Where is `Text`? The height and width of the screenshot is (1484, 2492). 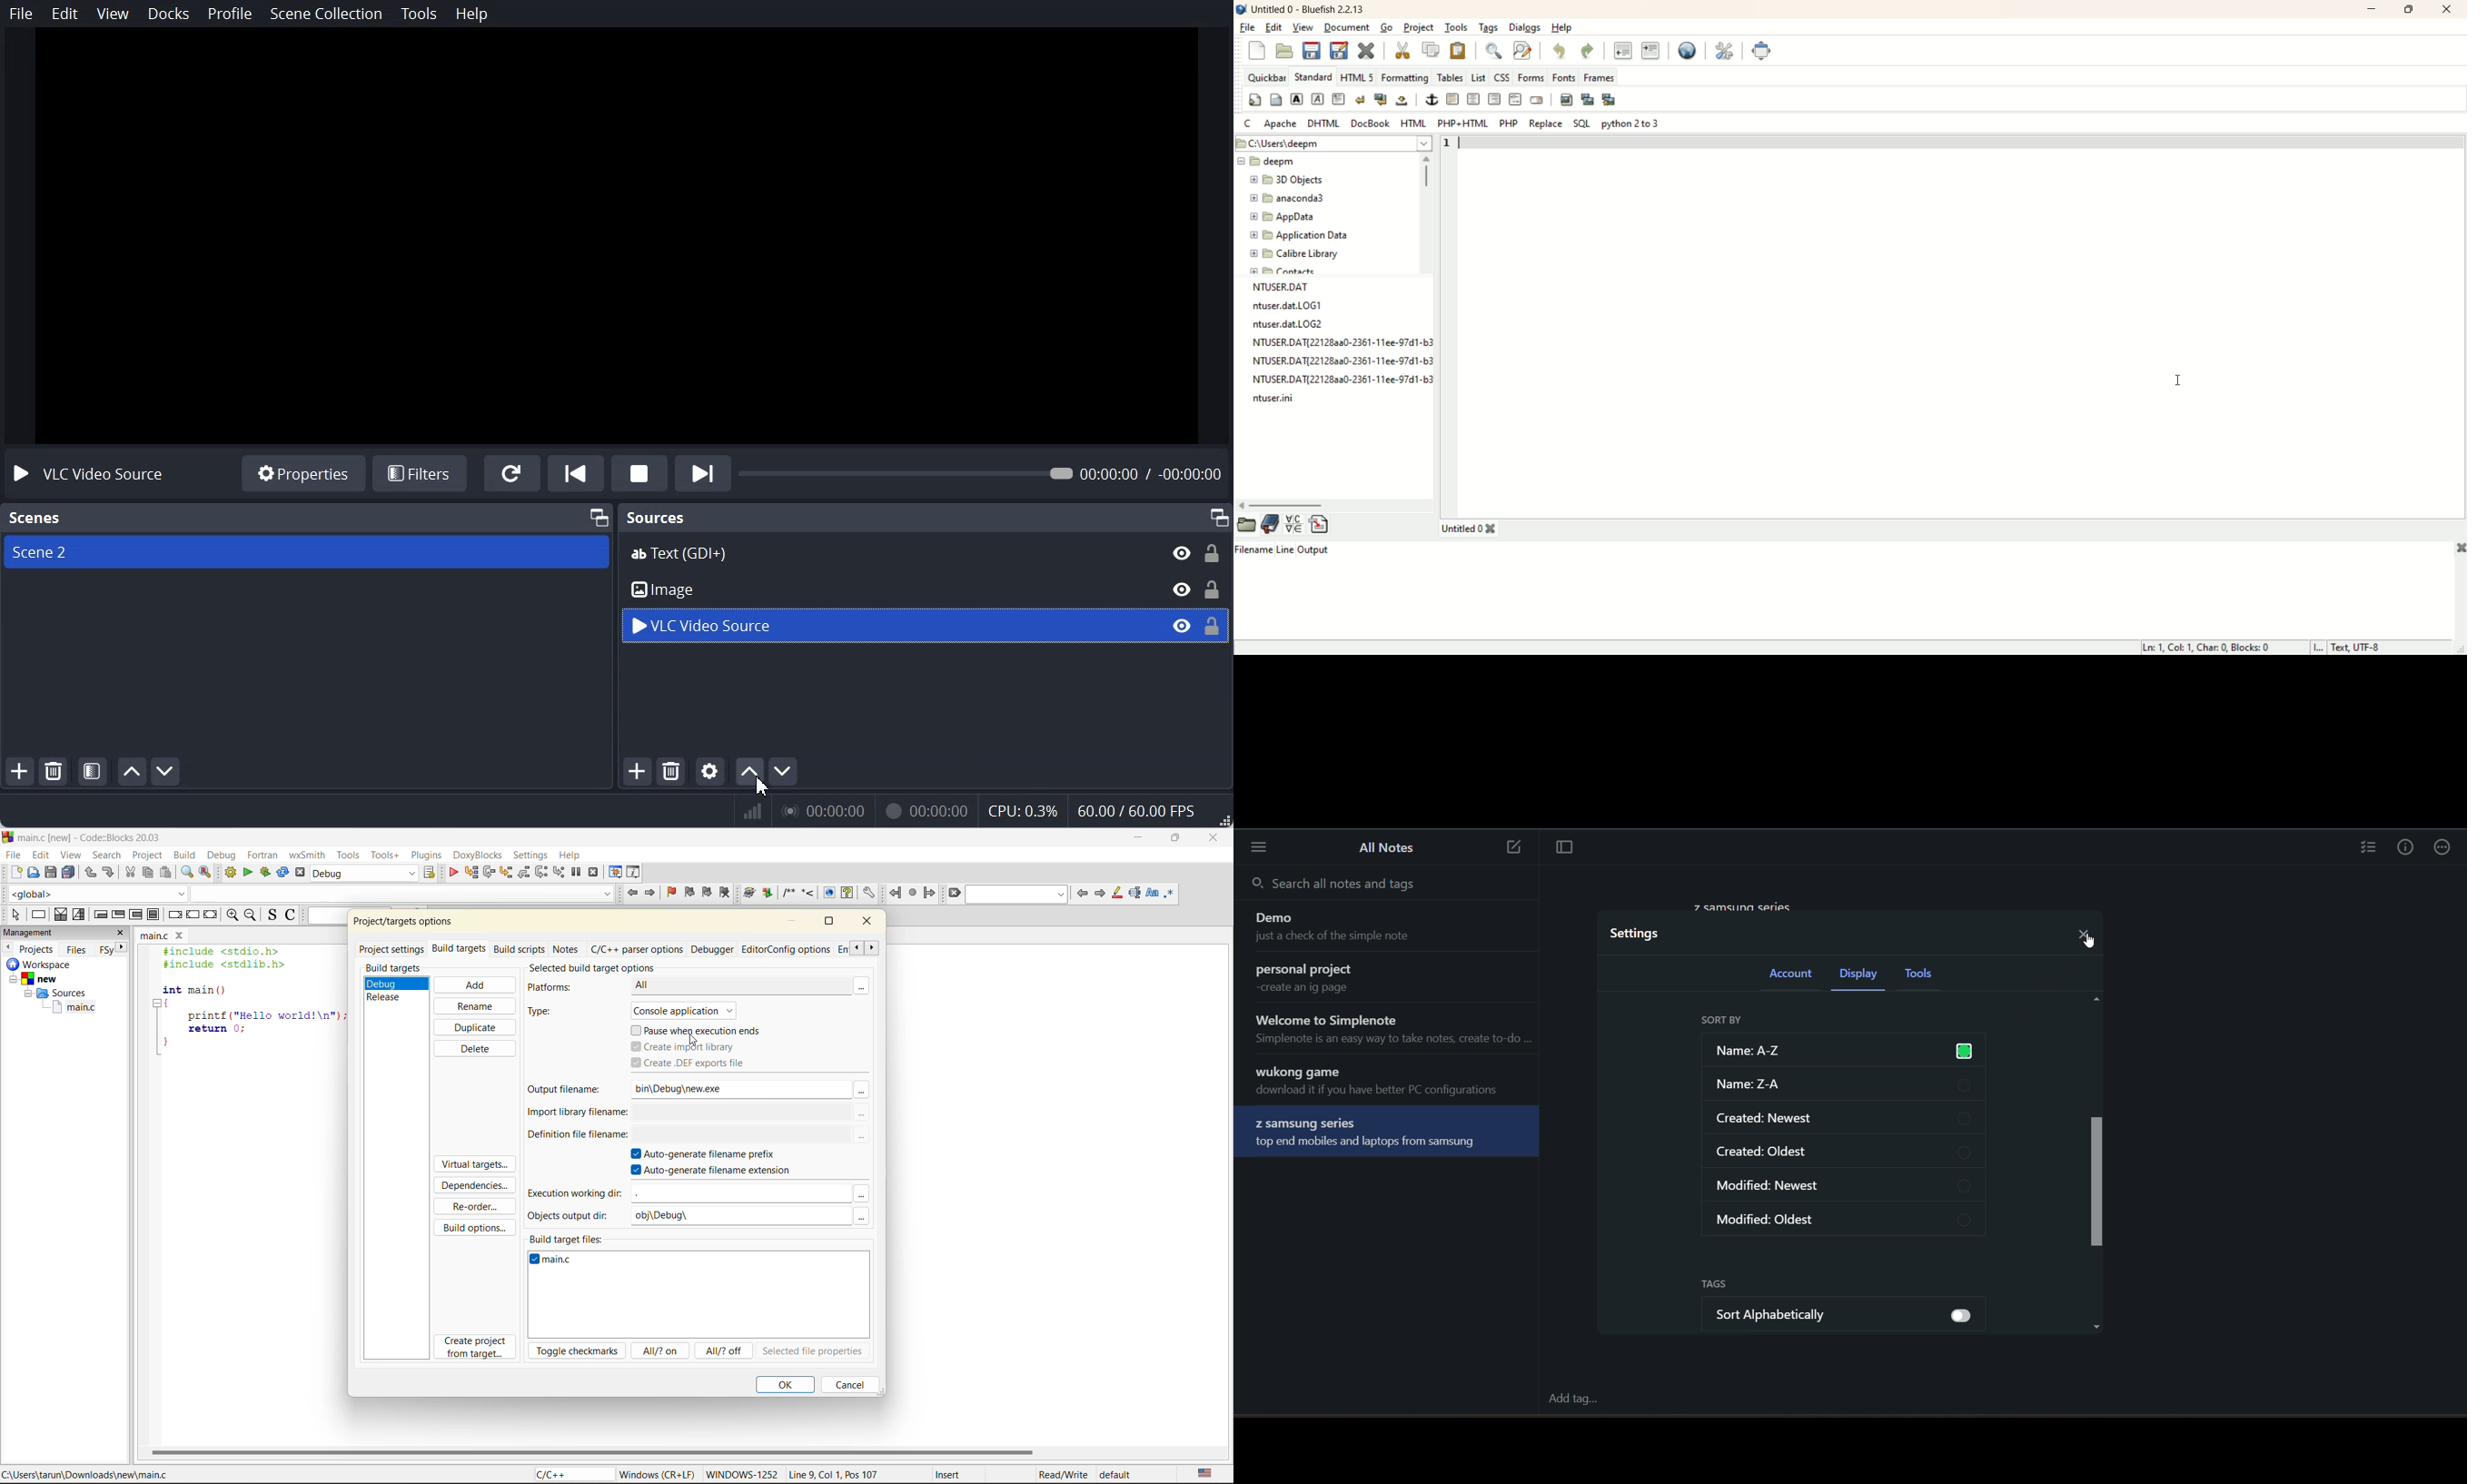
Text is located at coordinates (86, 475).